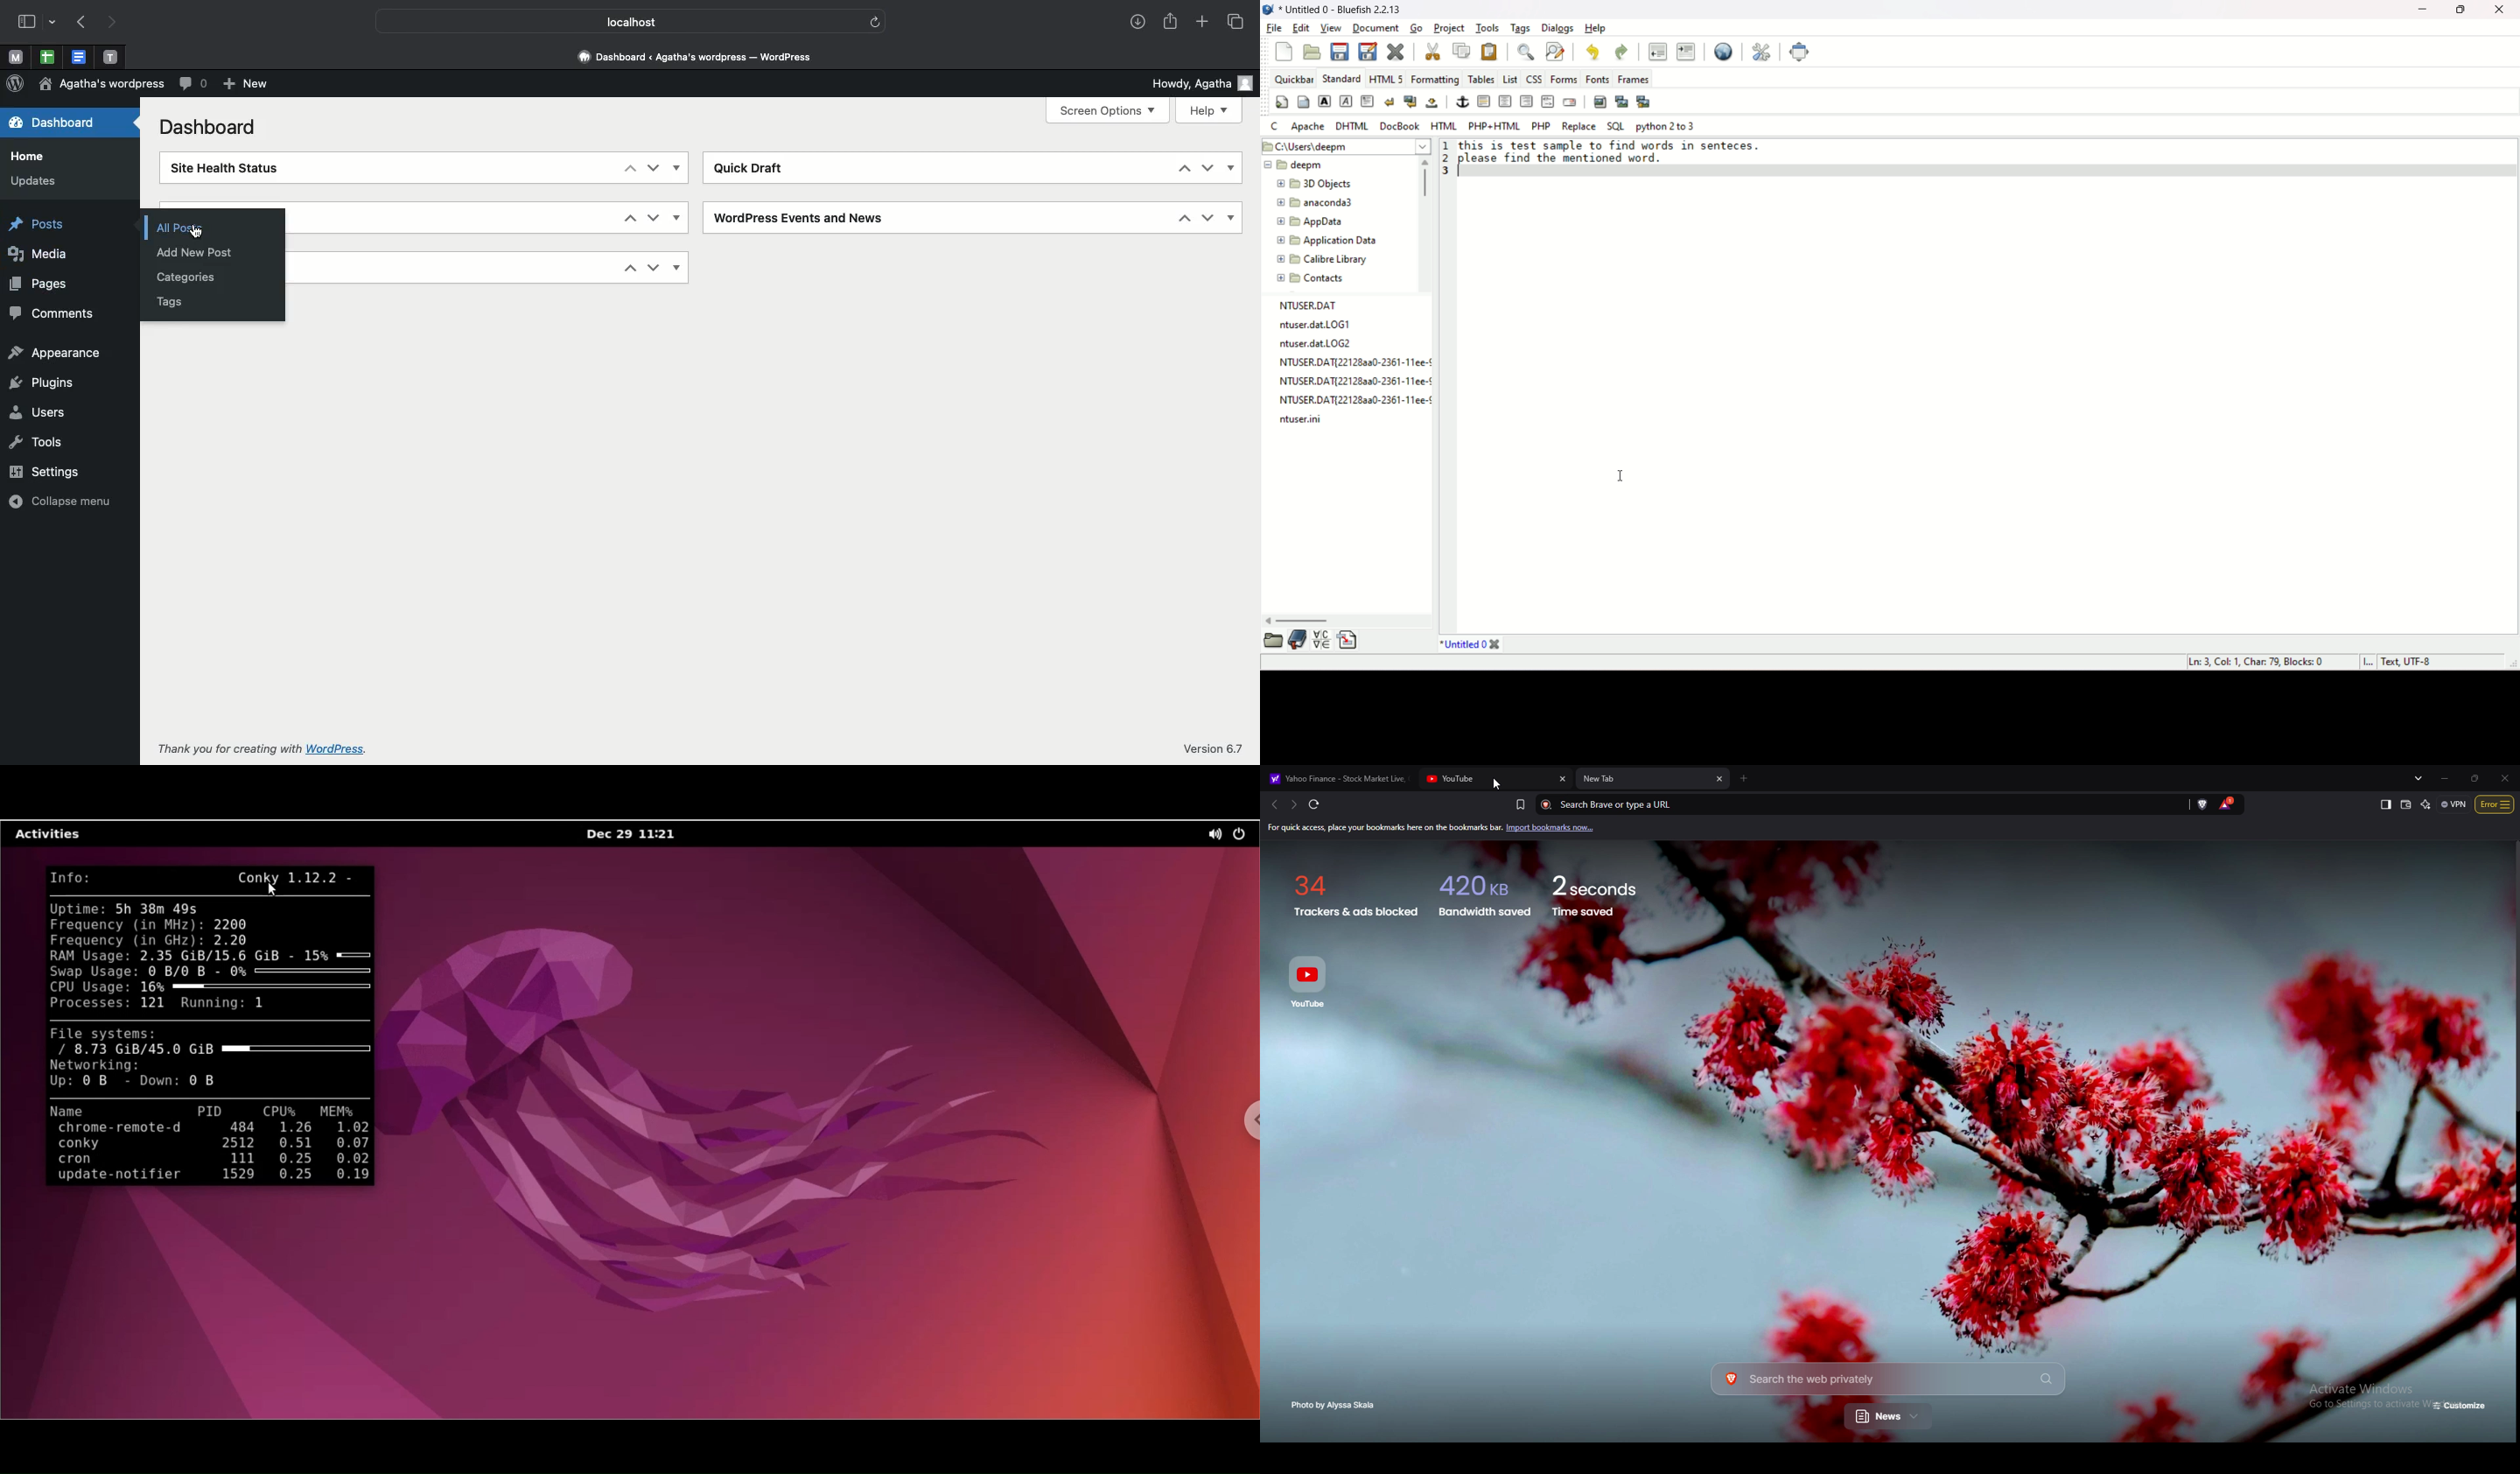 This screenshot has height=1484, width=2520. I want to click on Dashboard <agatha's wordpress - wordpress, so click(700, 58).